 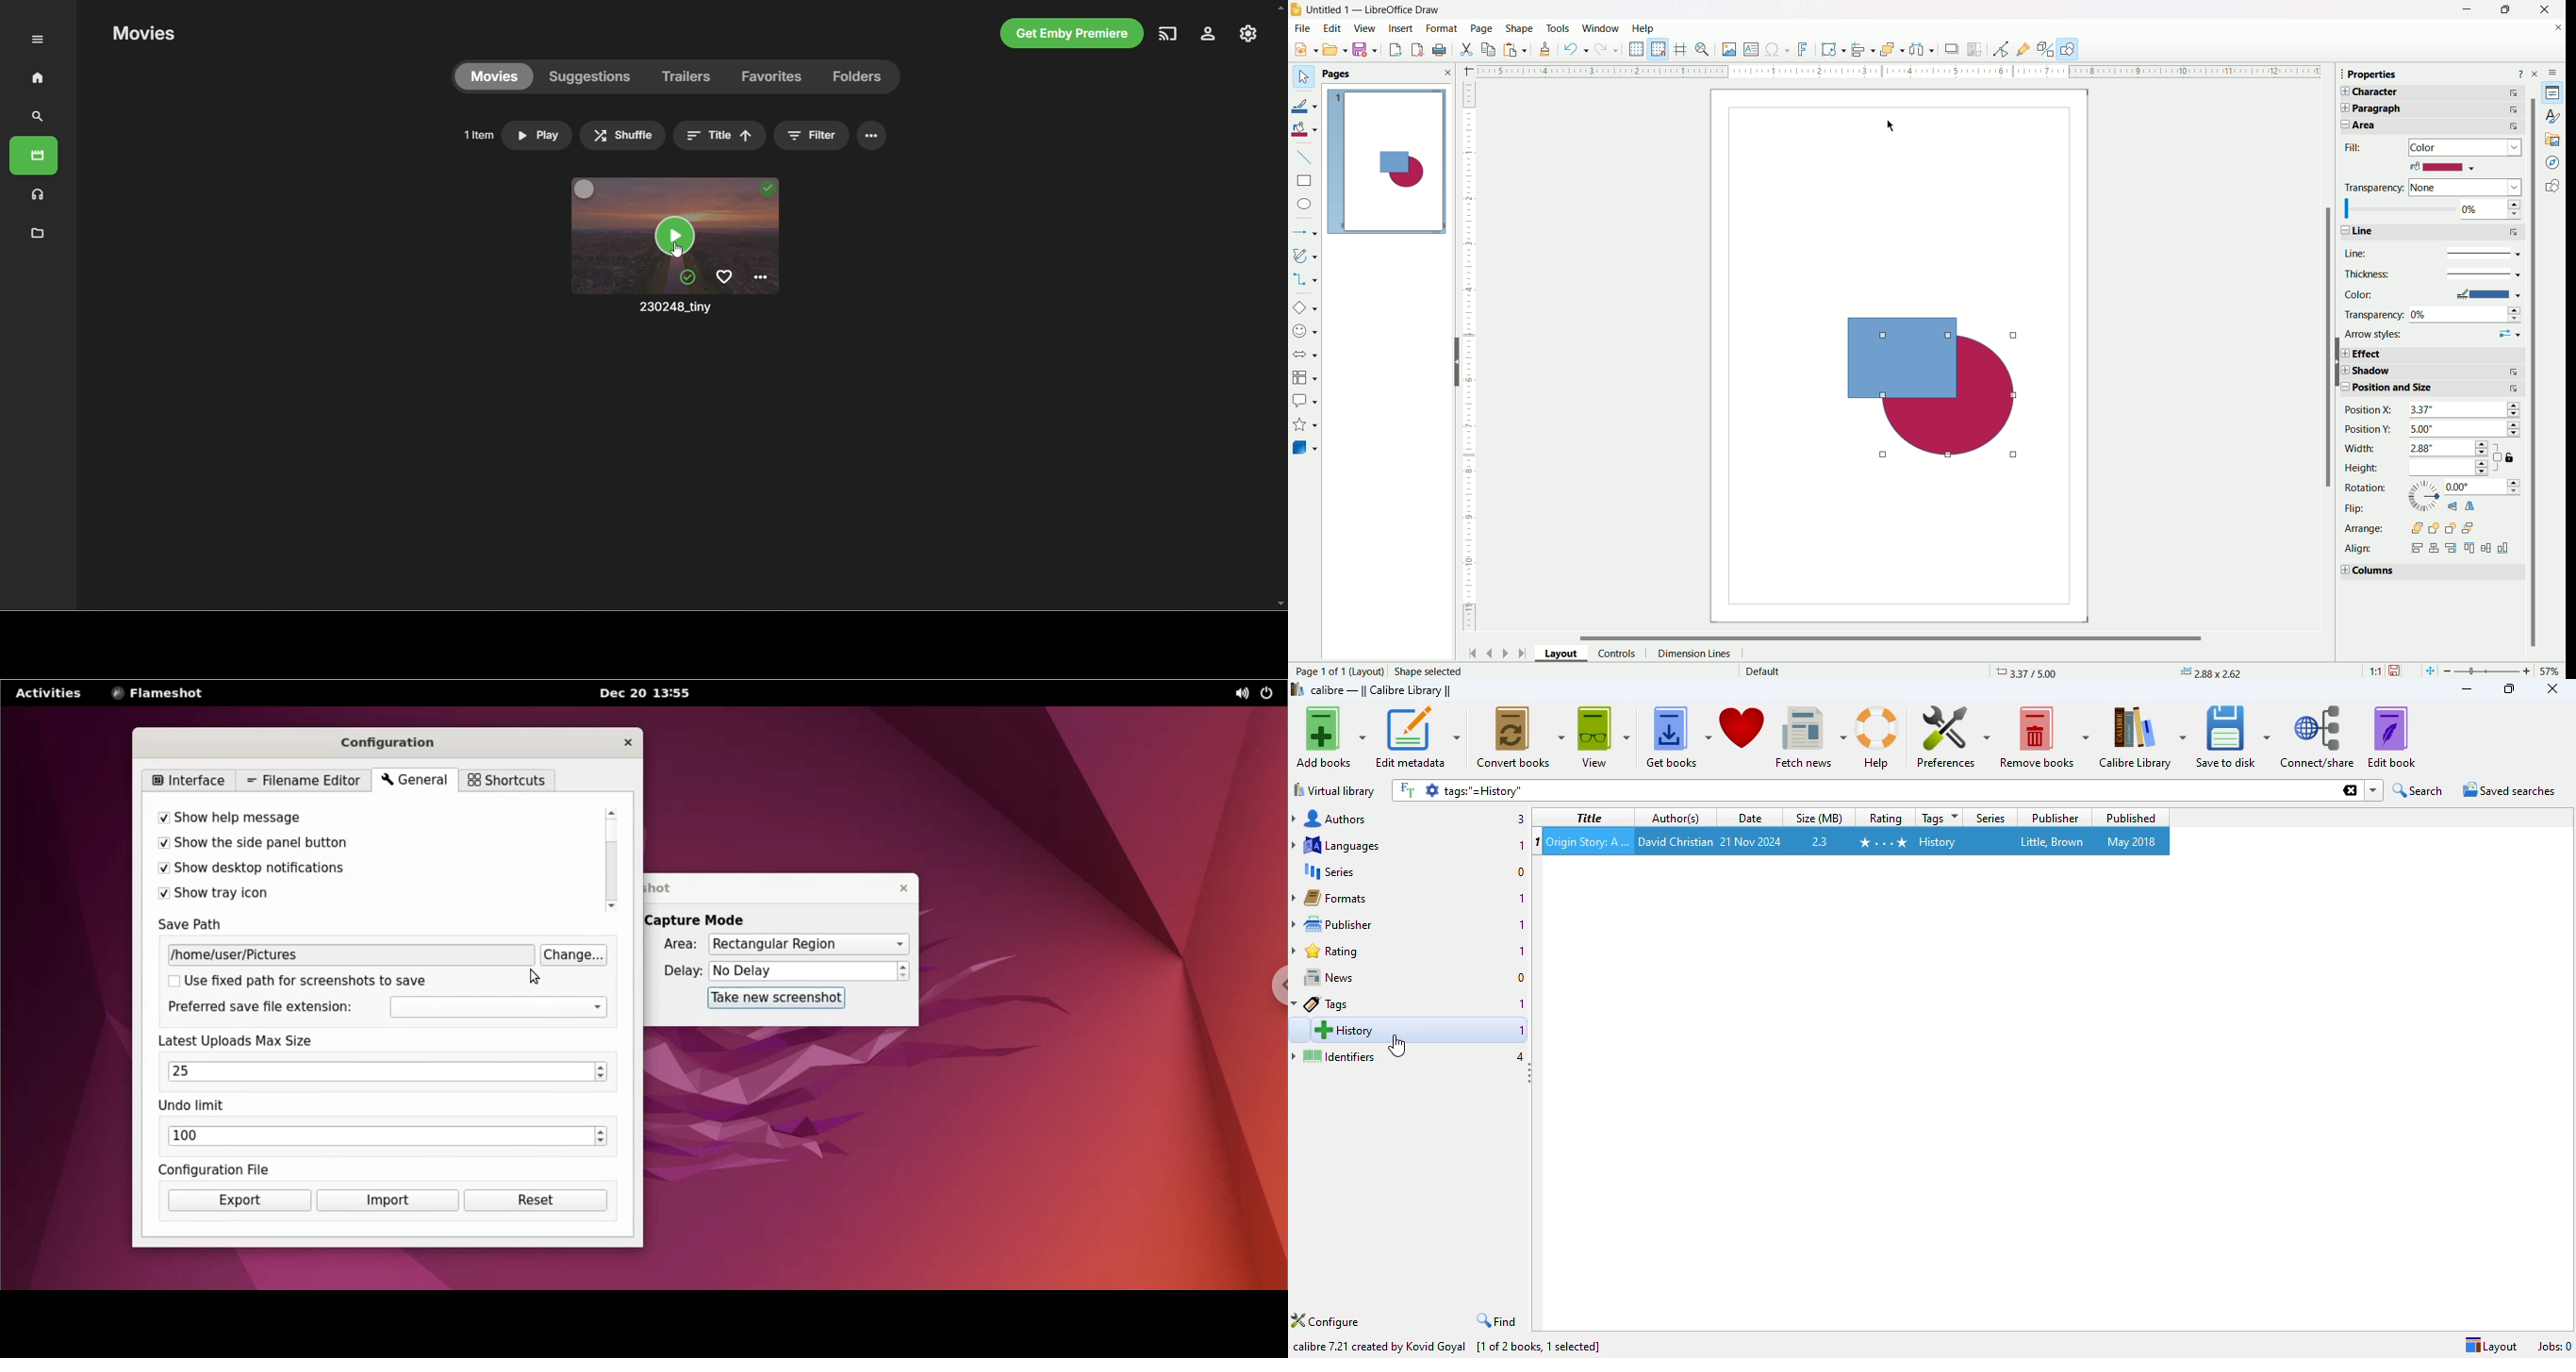 What do you see at coordinates (1952, 51) in the screenshot?
I see `shadow` at bounding box center [1952, 51].